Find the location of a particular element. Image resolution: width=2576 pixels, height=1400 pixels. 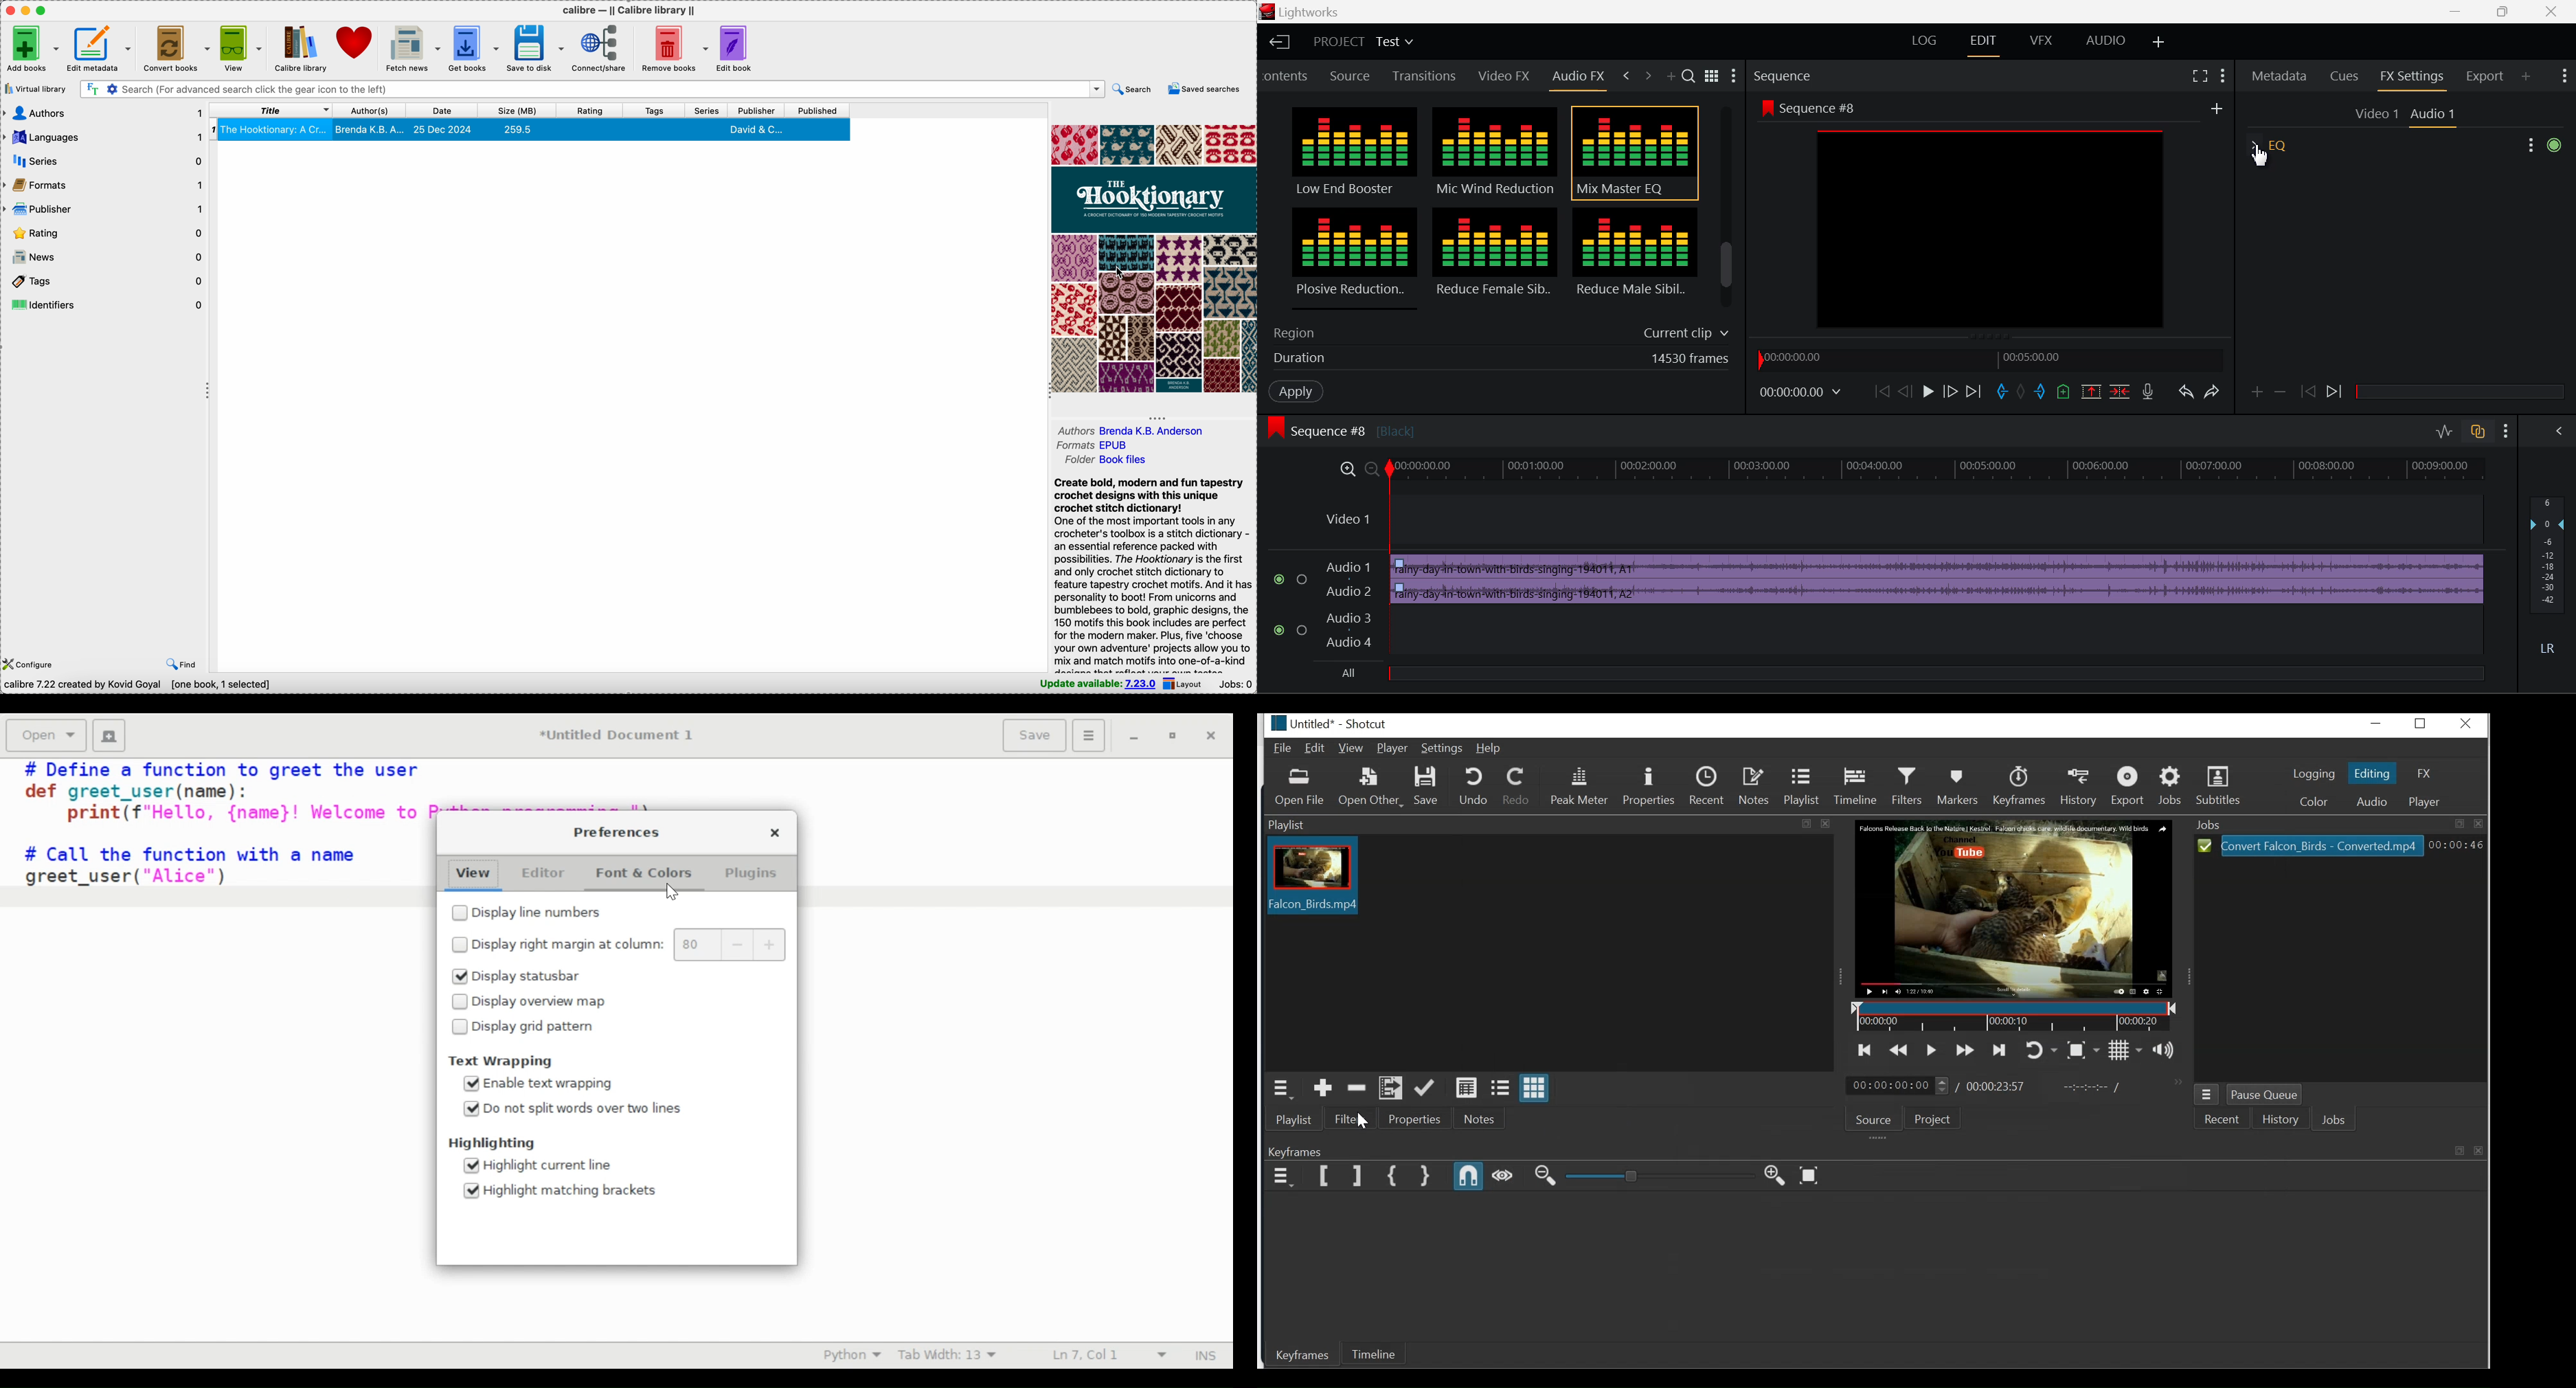

Falcon Release Back to the Nature | Kestrel. Falcon chicks care wildlife documentary. Wild Birds. Channel. You tube(Media viewer) is located at coordinates (2013, 909).